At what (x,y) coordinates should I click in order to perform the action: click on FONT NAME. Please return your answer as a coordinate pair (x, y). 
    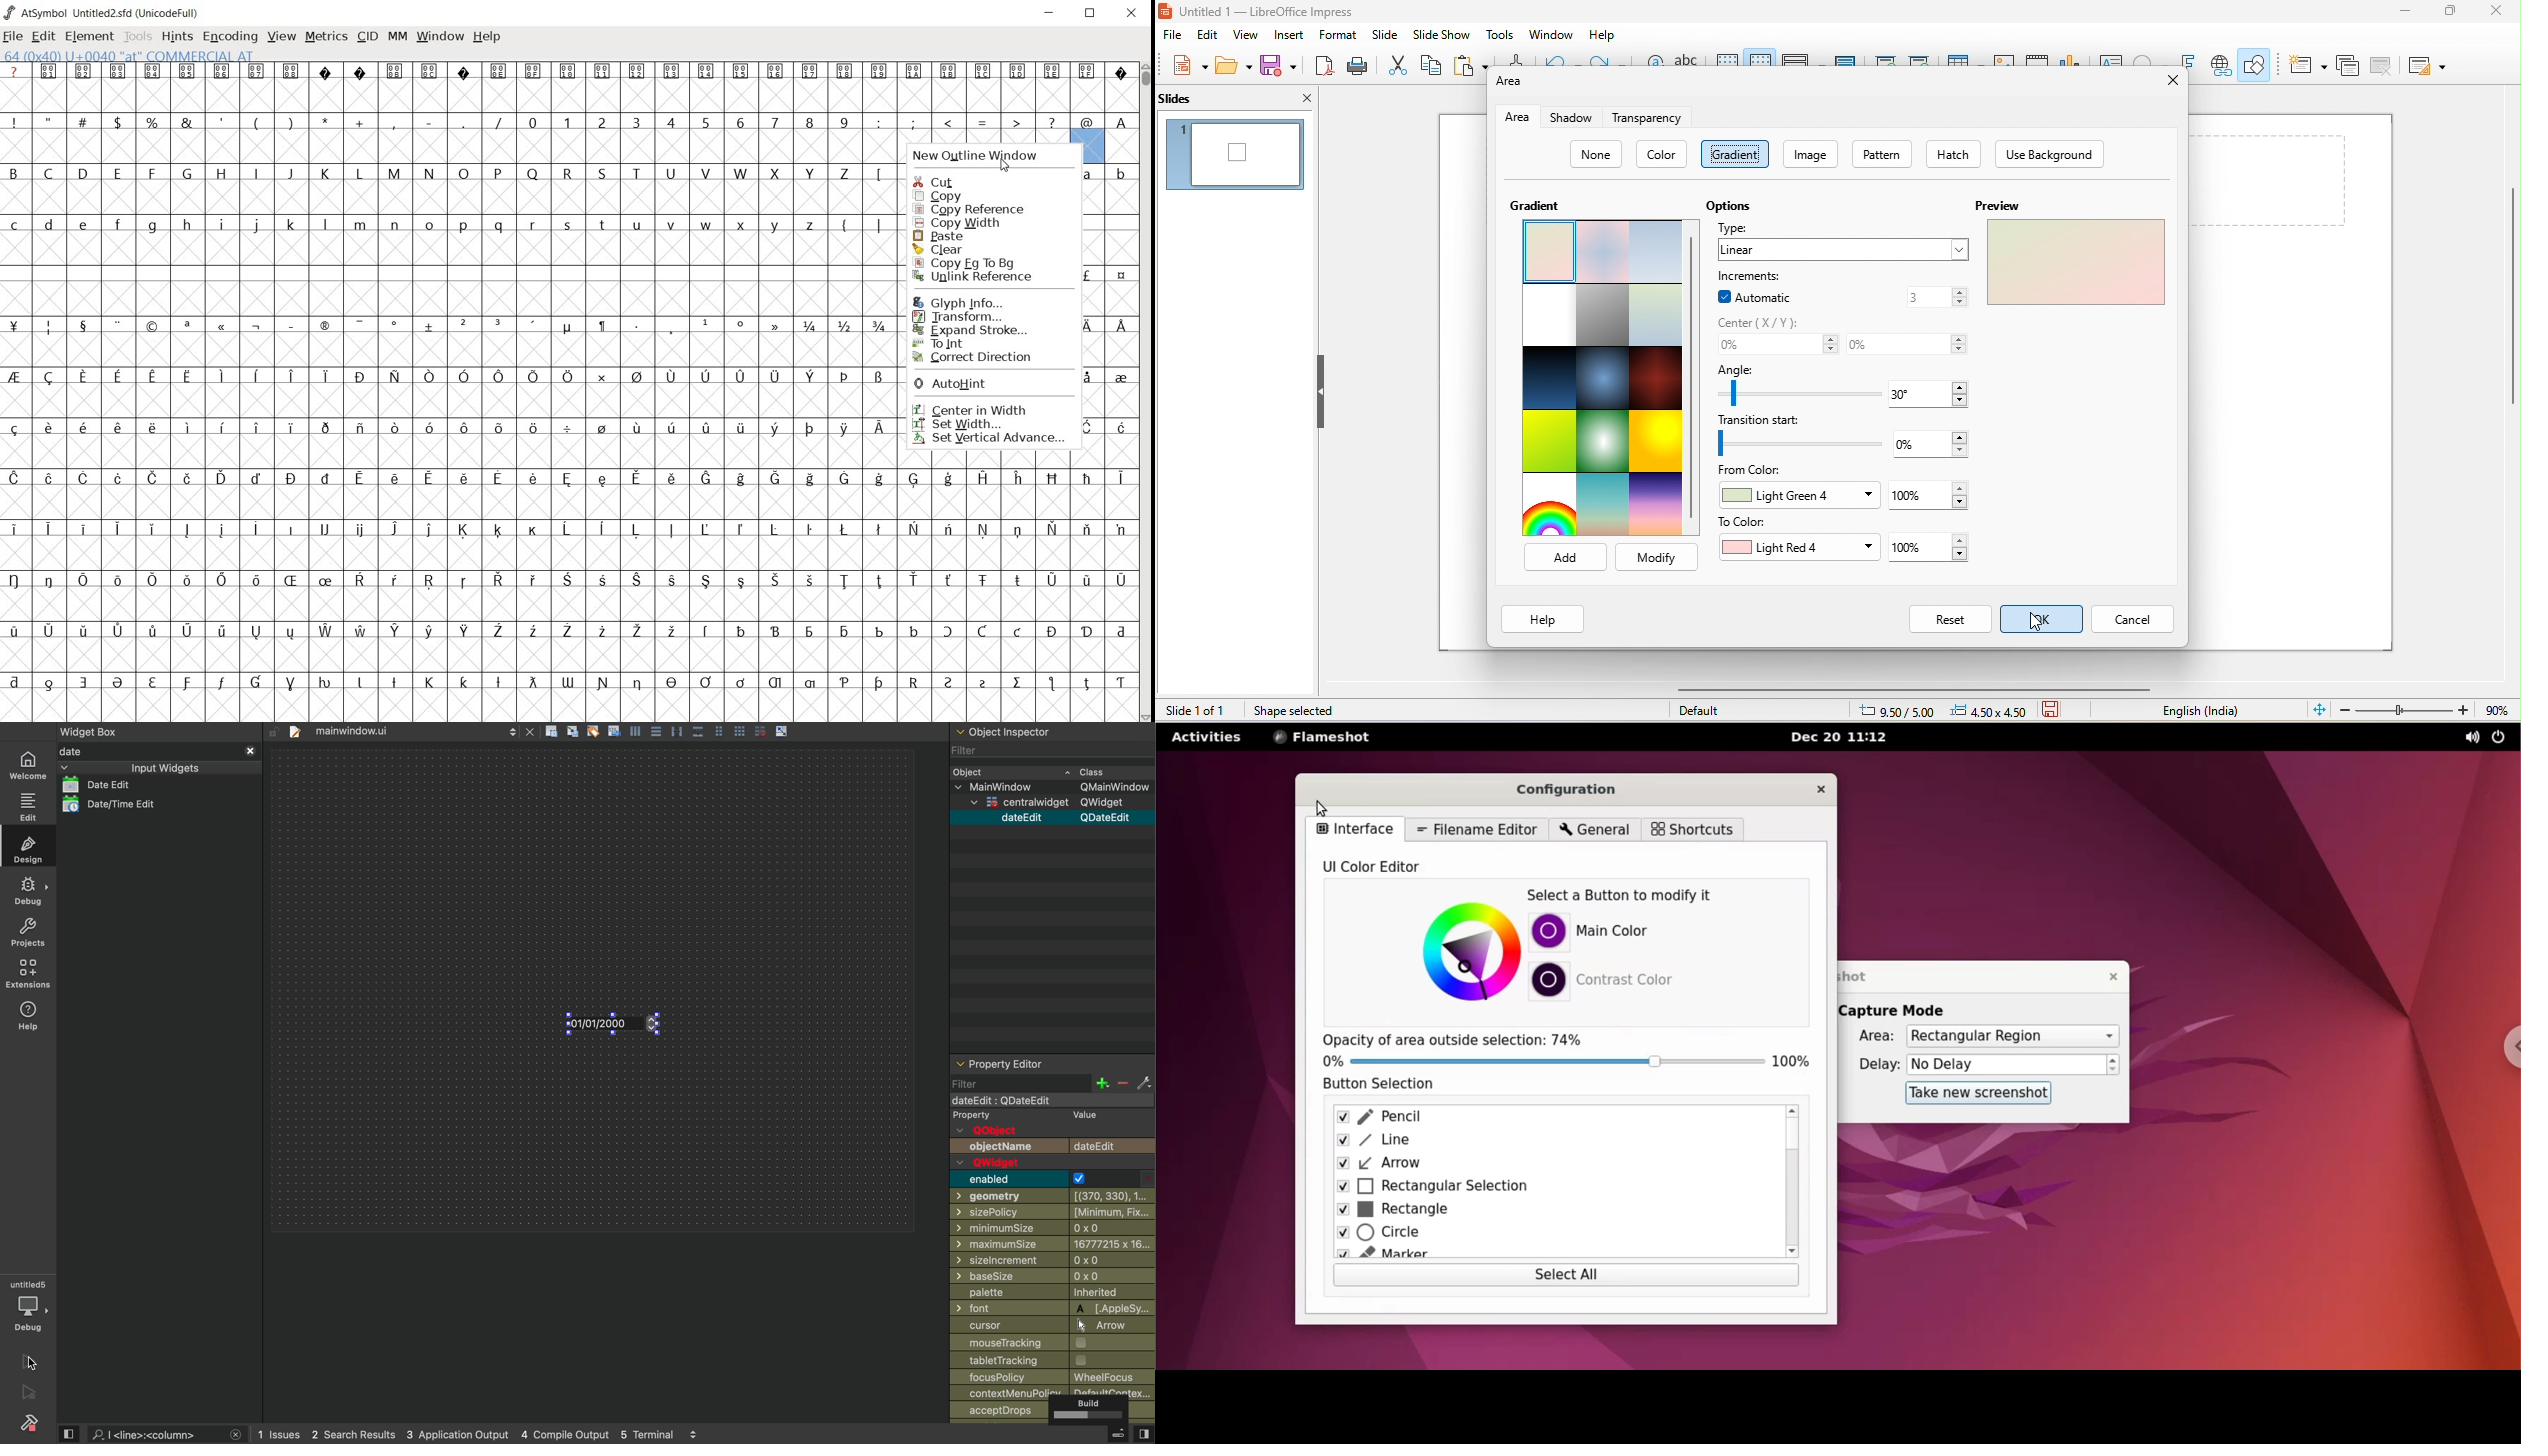
    Looking at the image, I should click on (103, 13).